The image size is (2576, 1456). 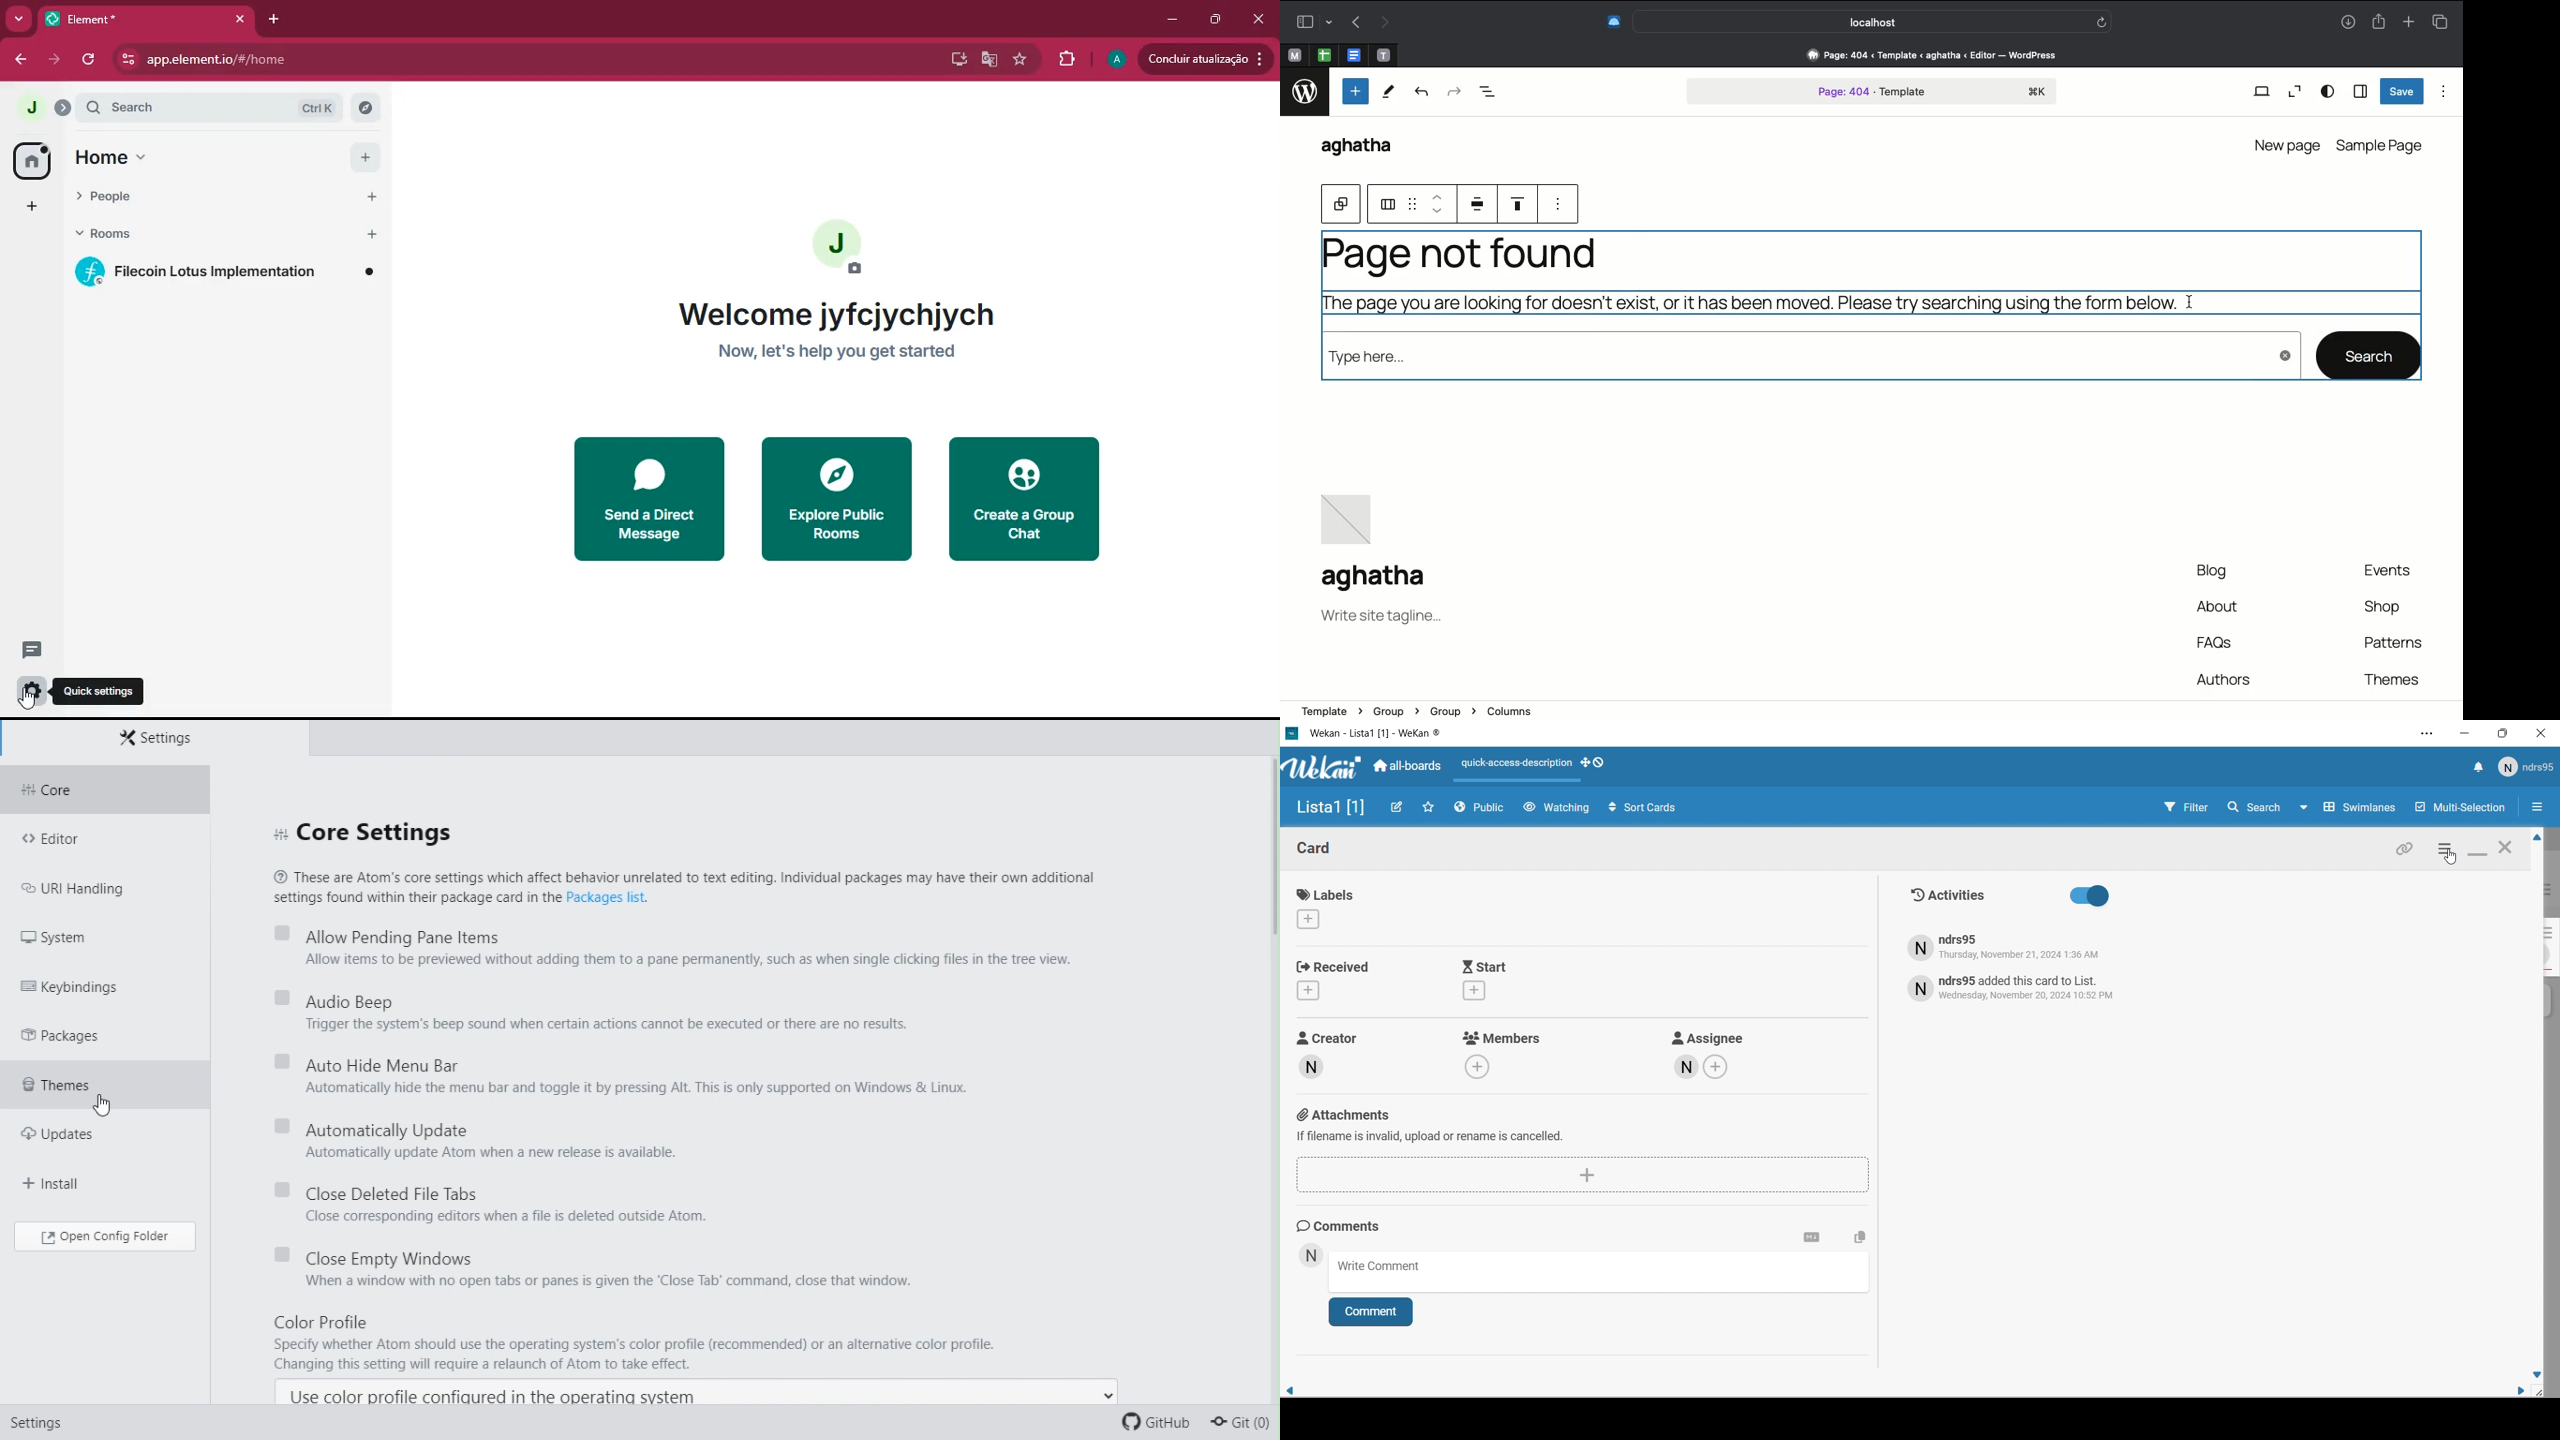 I want to click on profile picture, so click(x=1116, y=61).